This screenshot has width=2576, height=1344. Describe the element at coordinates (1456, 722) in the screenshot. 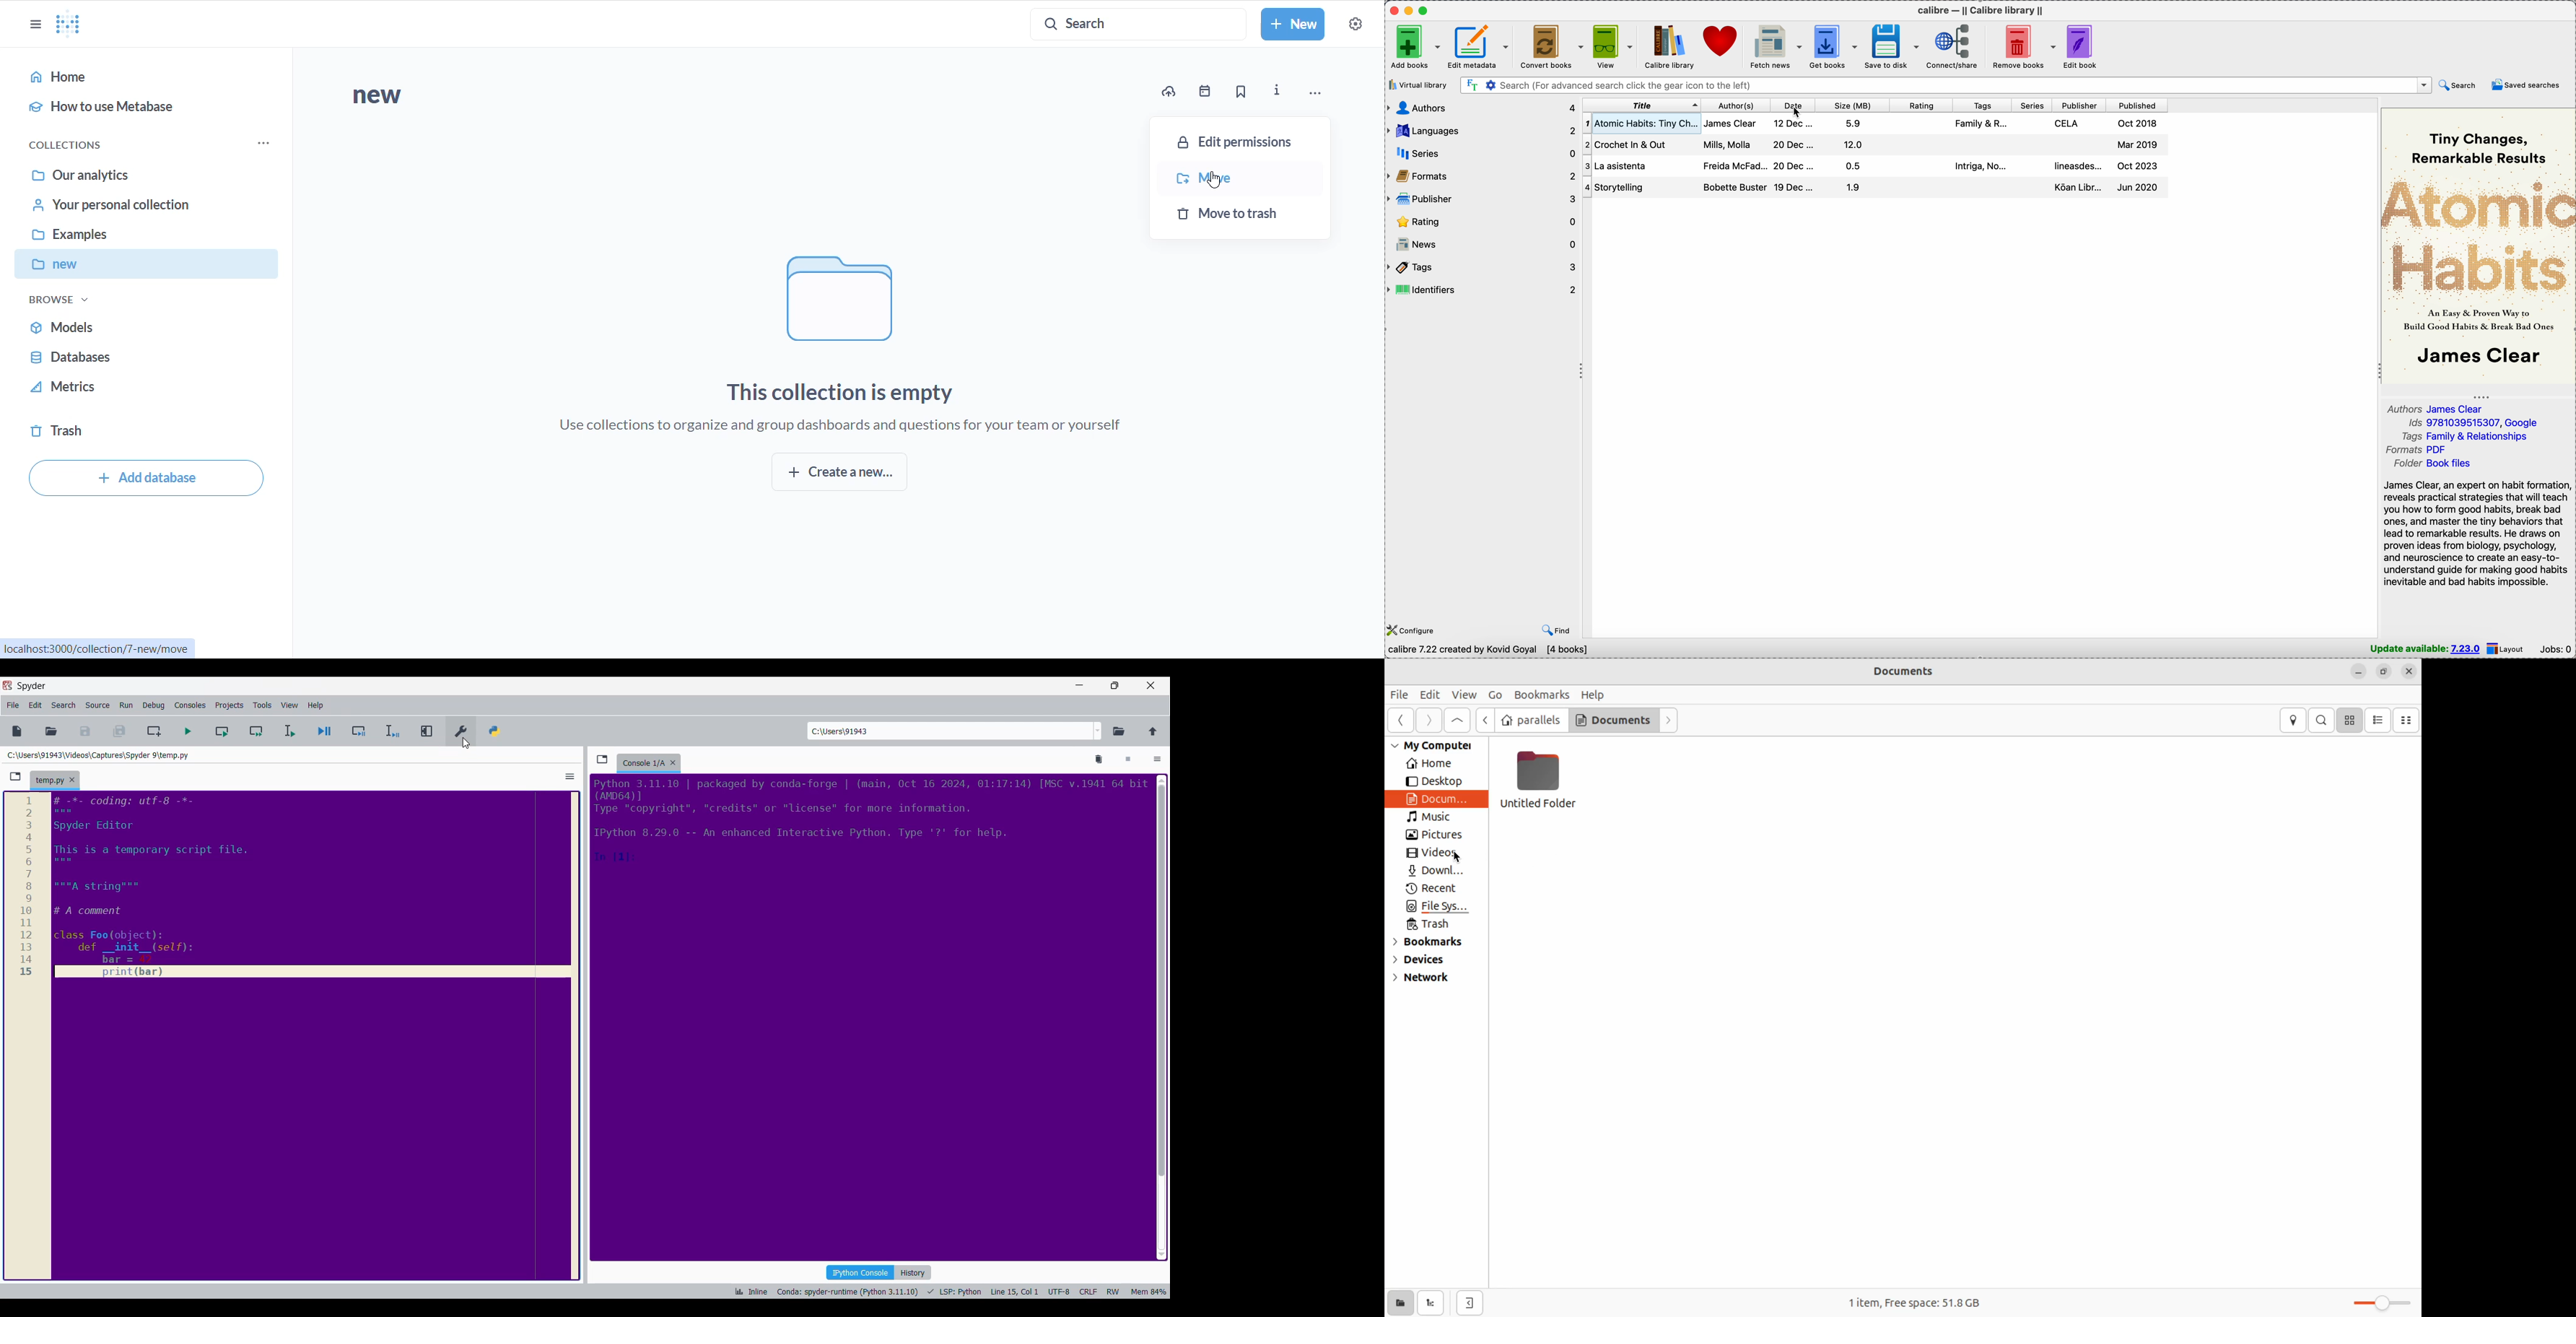

I see `go up` at that location.